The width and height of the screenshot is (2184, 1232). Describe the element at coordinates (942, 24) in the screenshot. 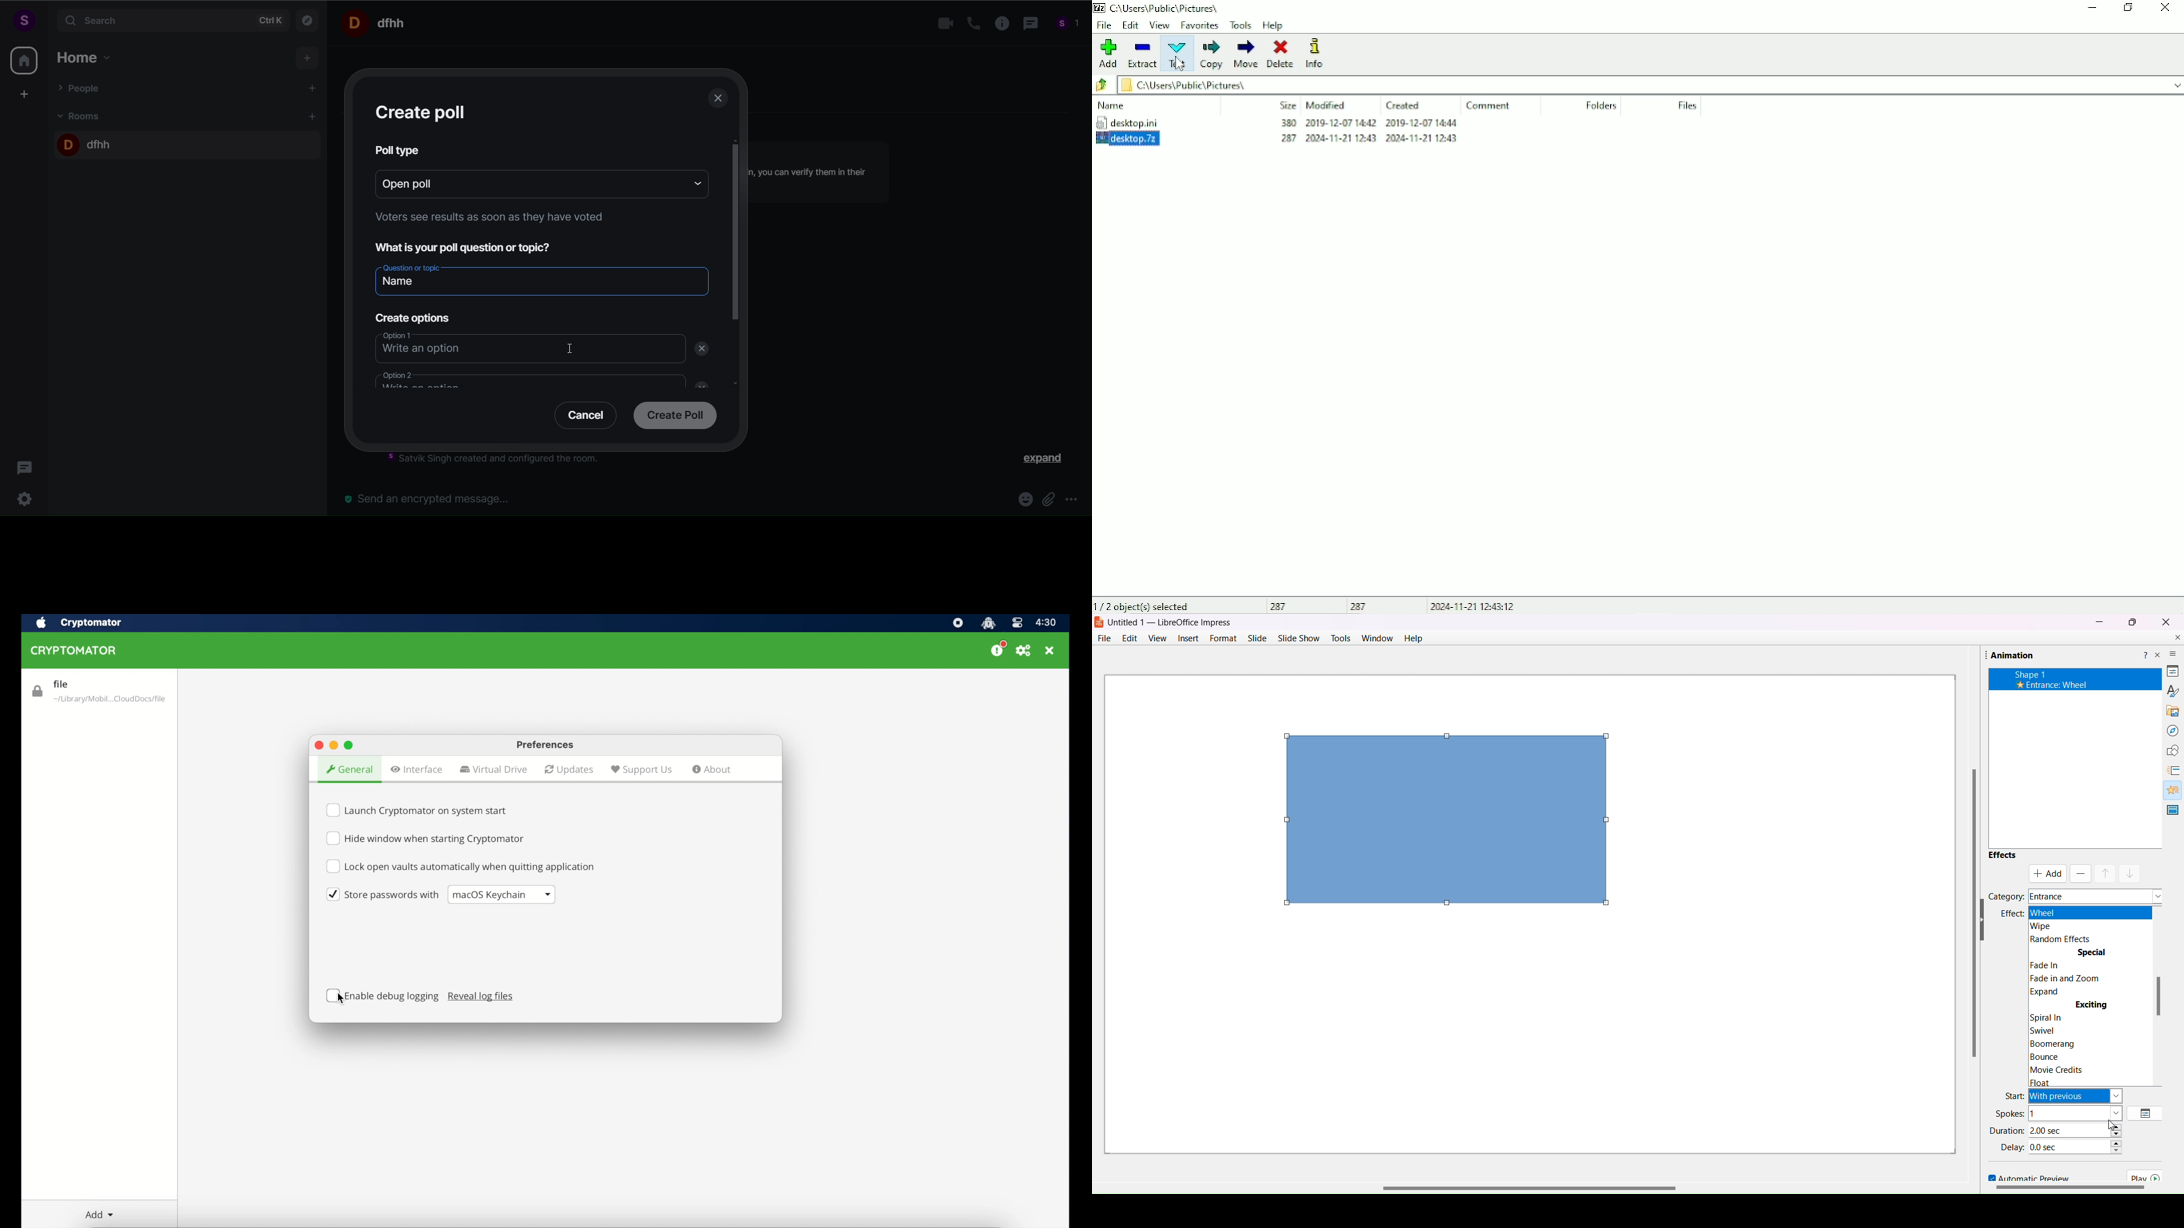

I see `video call` at that location.